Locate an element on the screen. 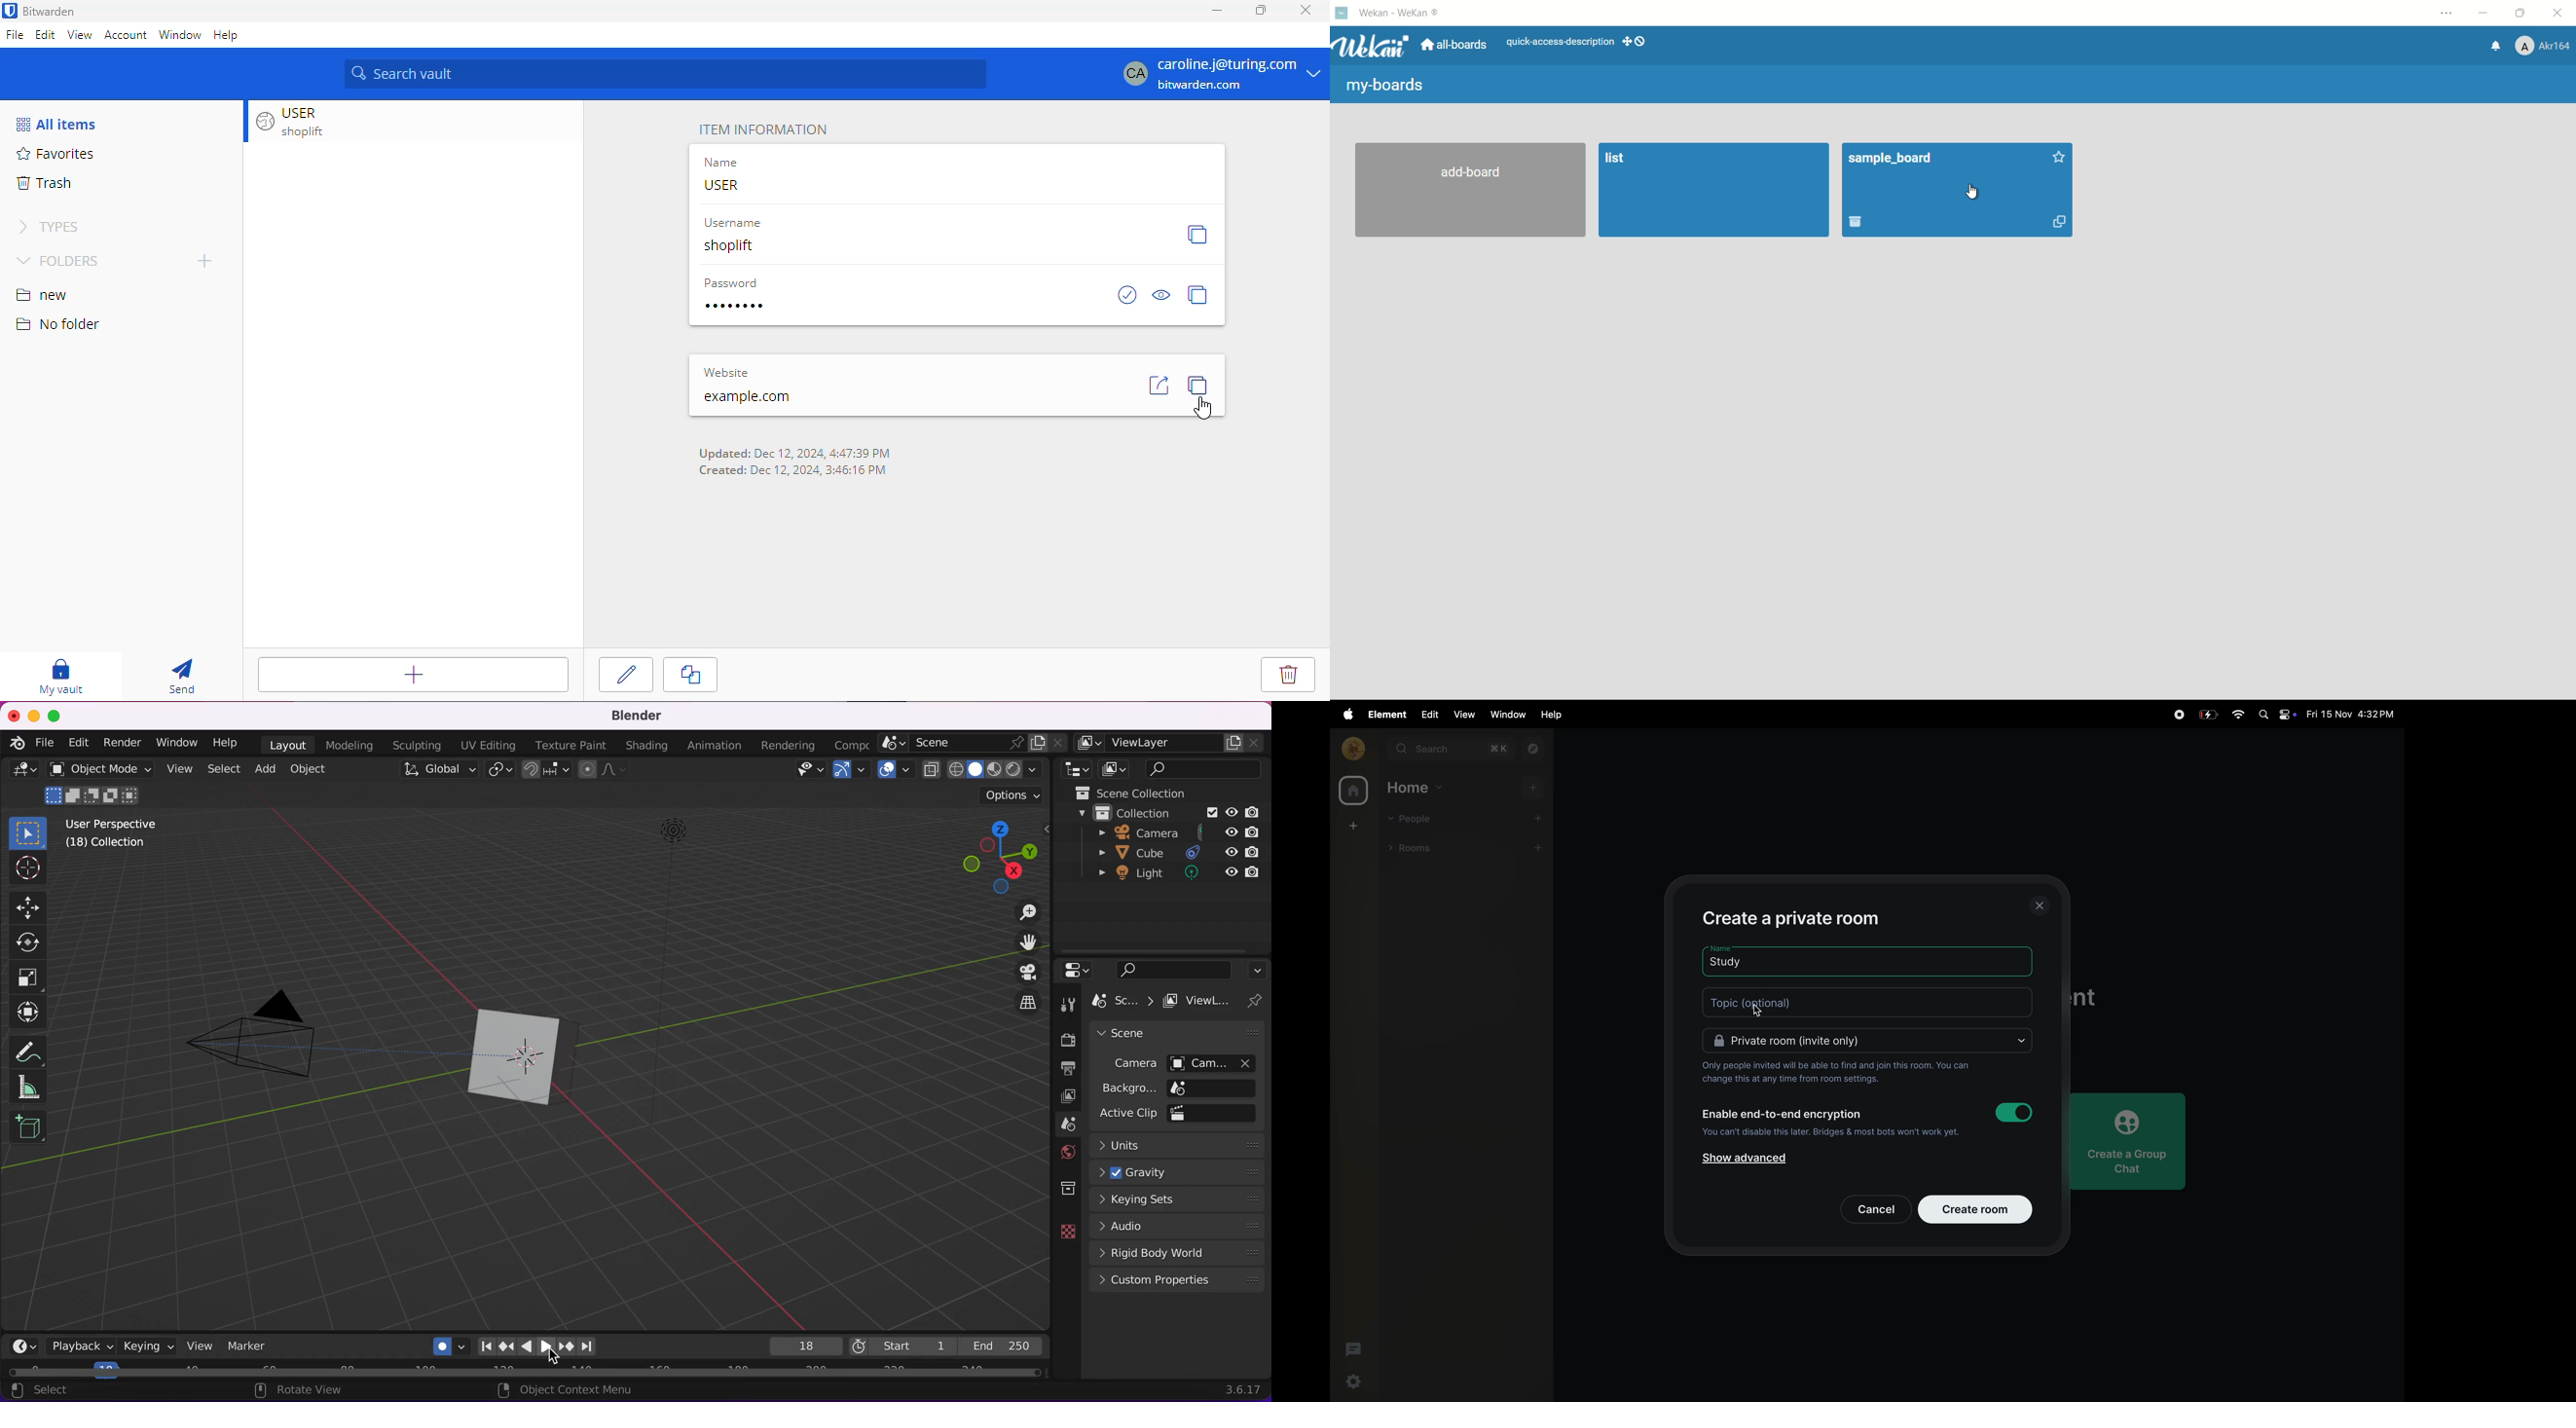 This screenshot has height=1428, width=2576. search bar is located at coordinates (1452, 750).